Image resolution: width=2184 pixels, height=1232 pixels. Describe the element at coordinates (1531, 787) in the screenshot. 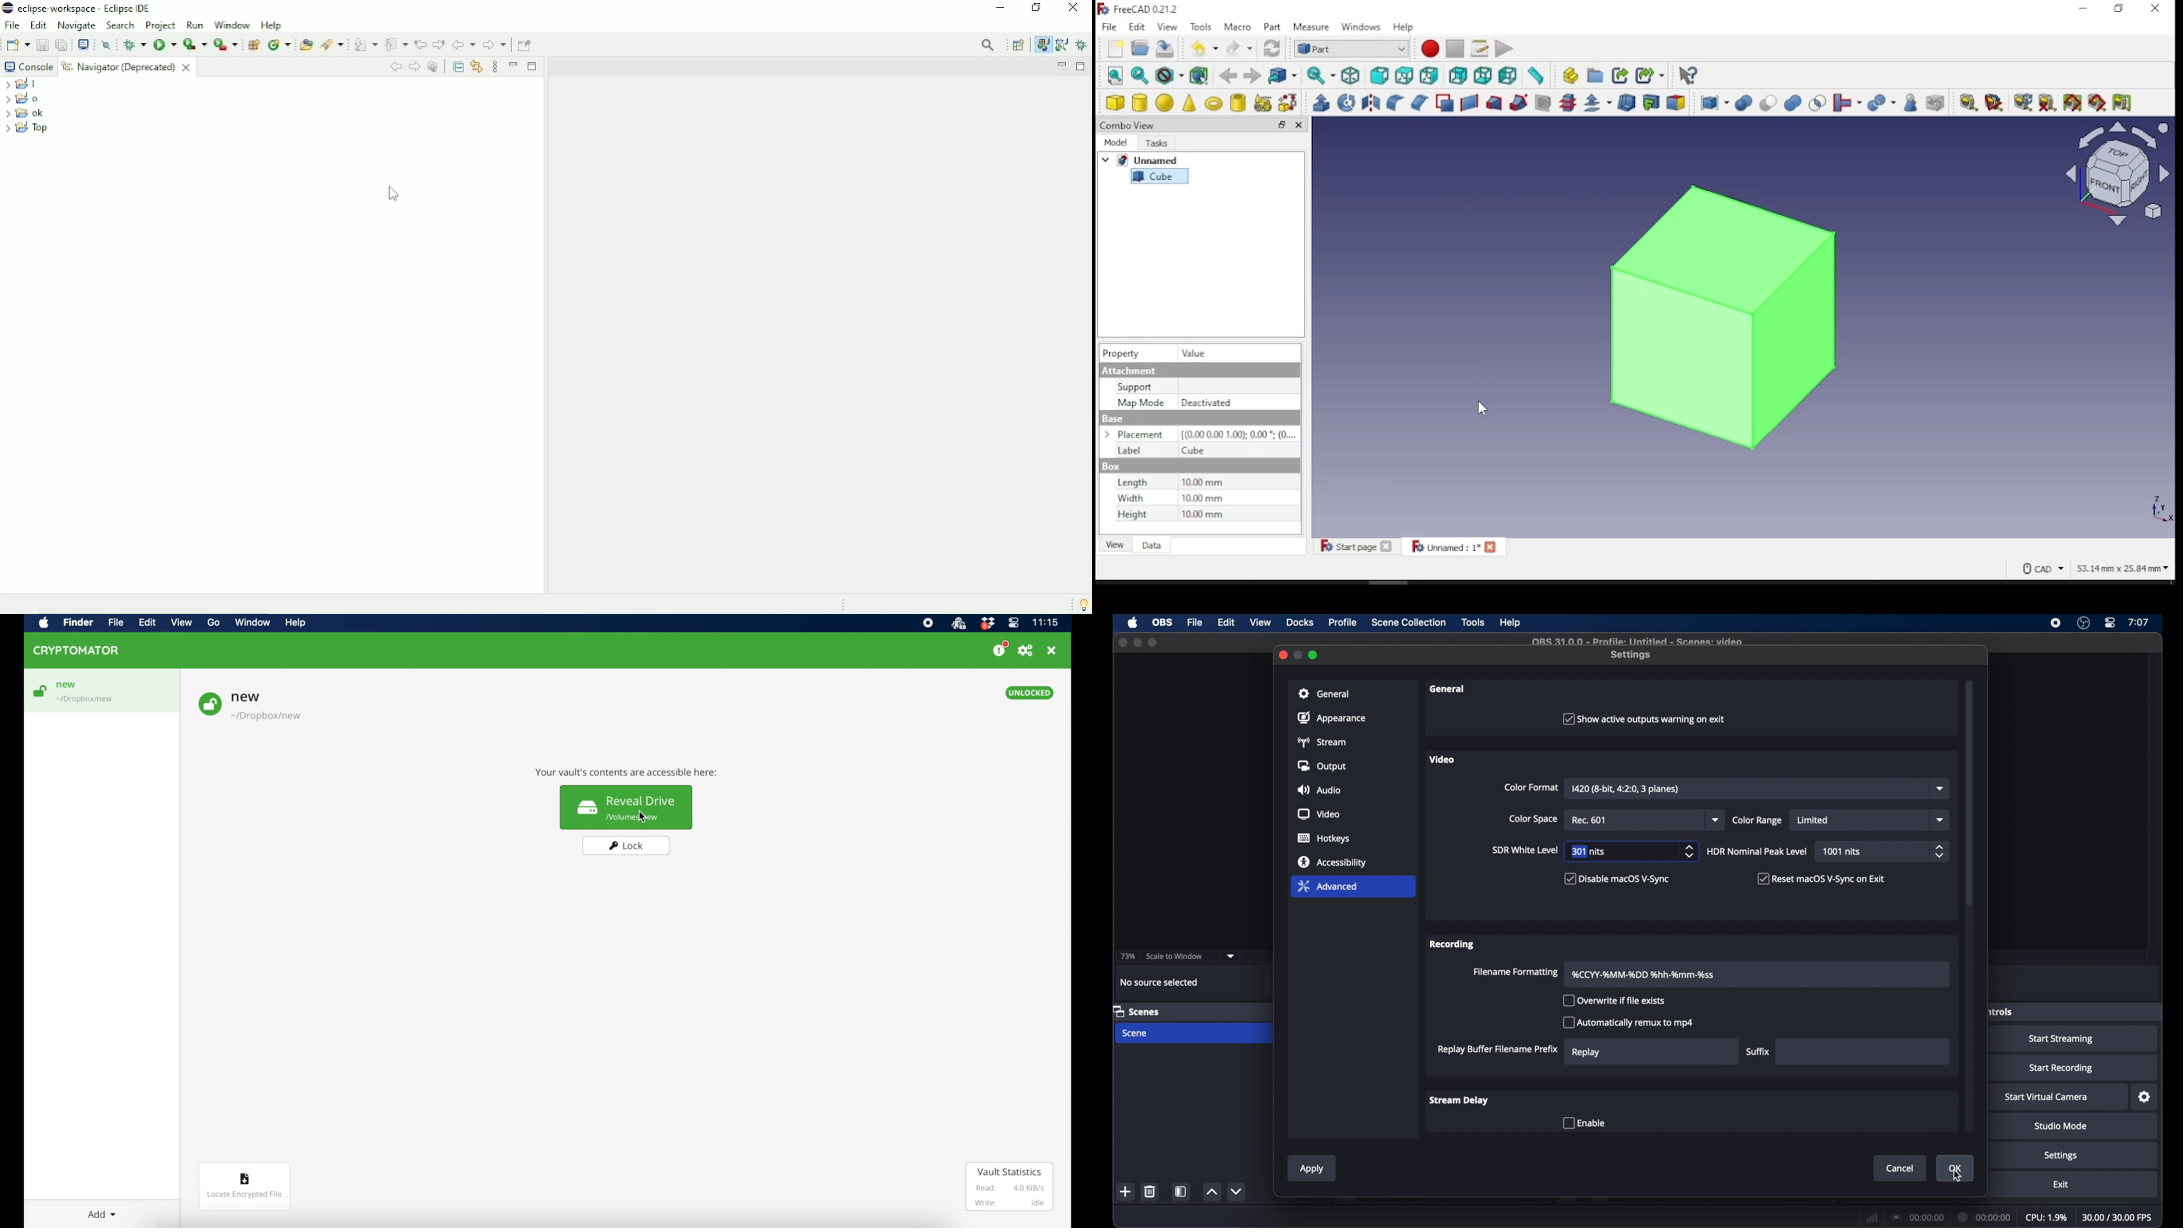

I see `color format` at that location.